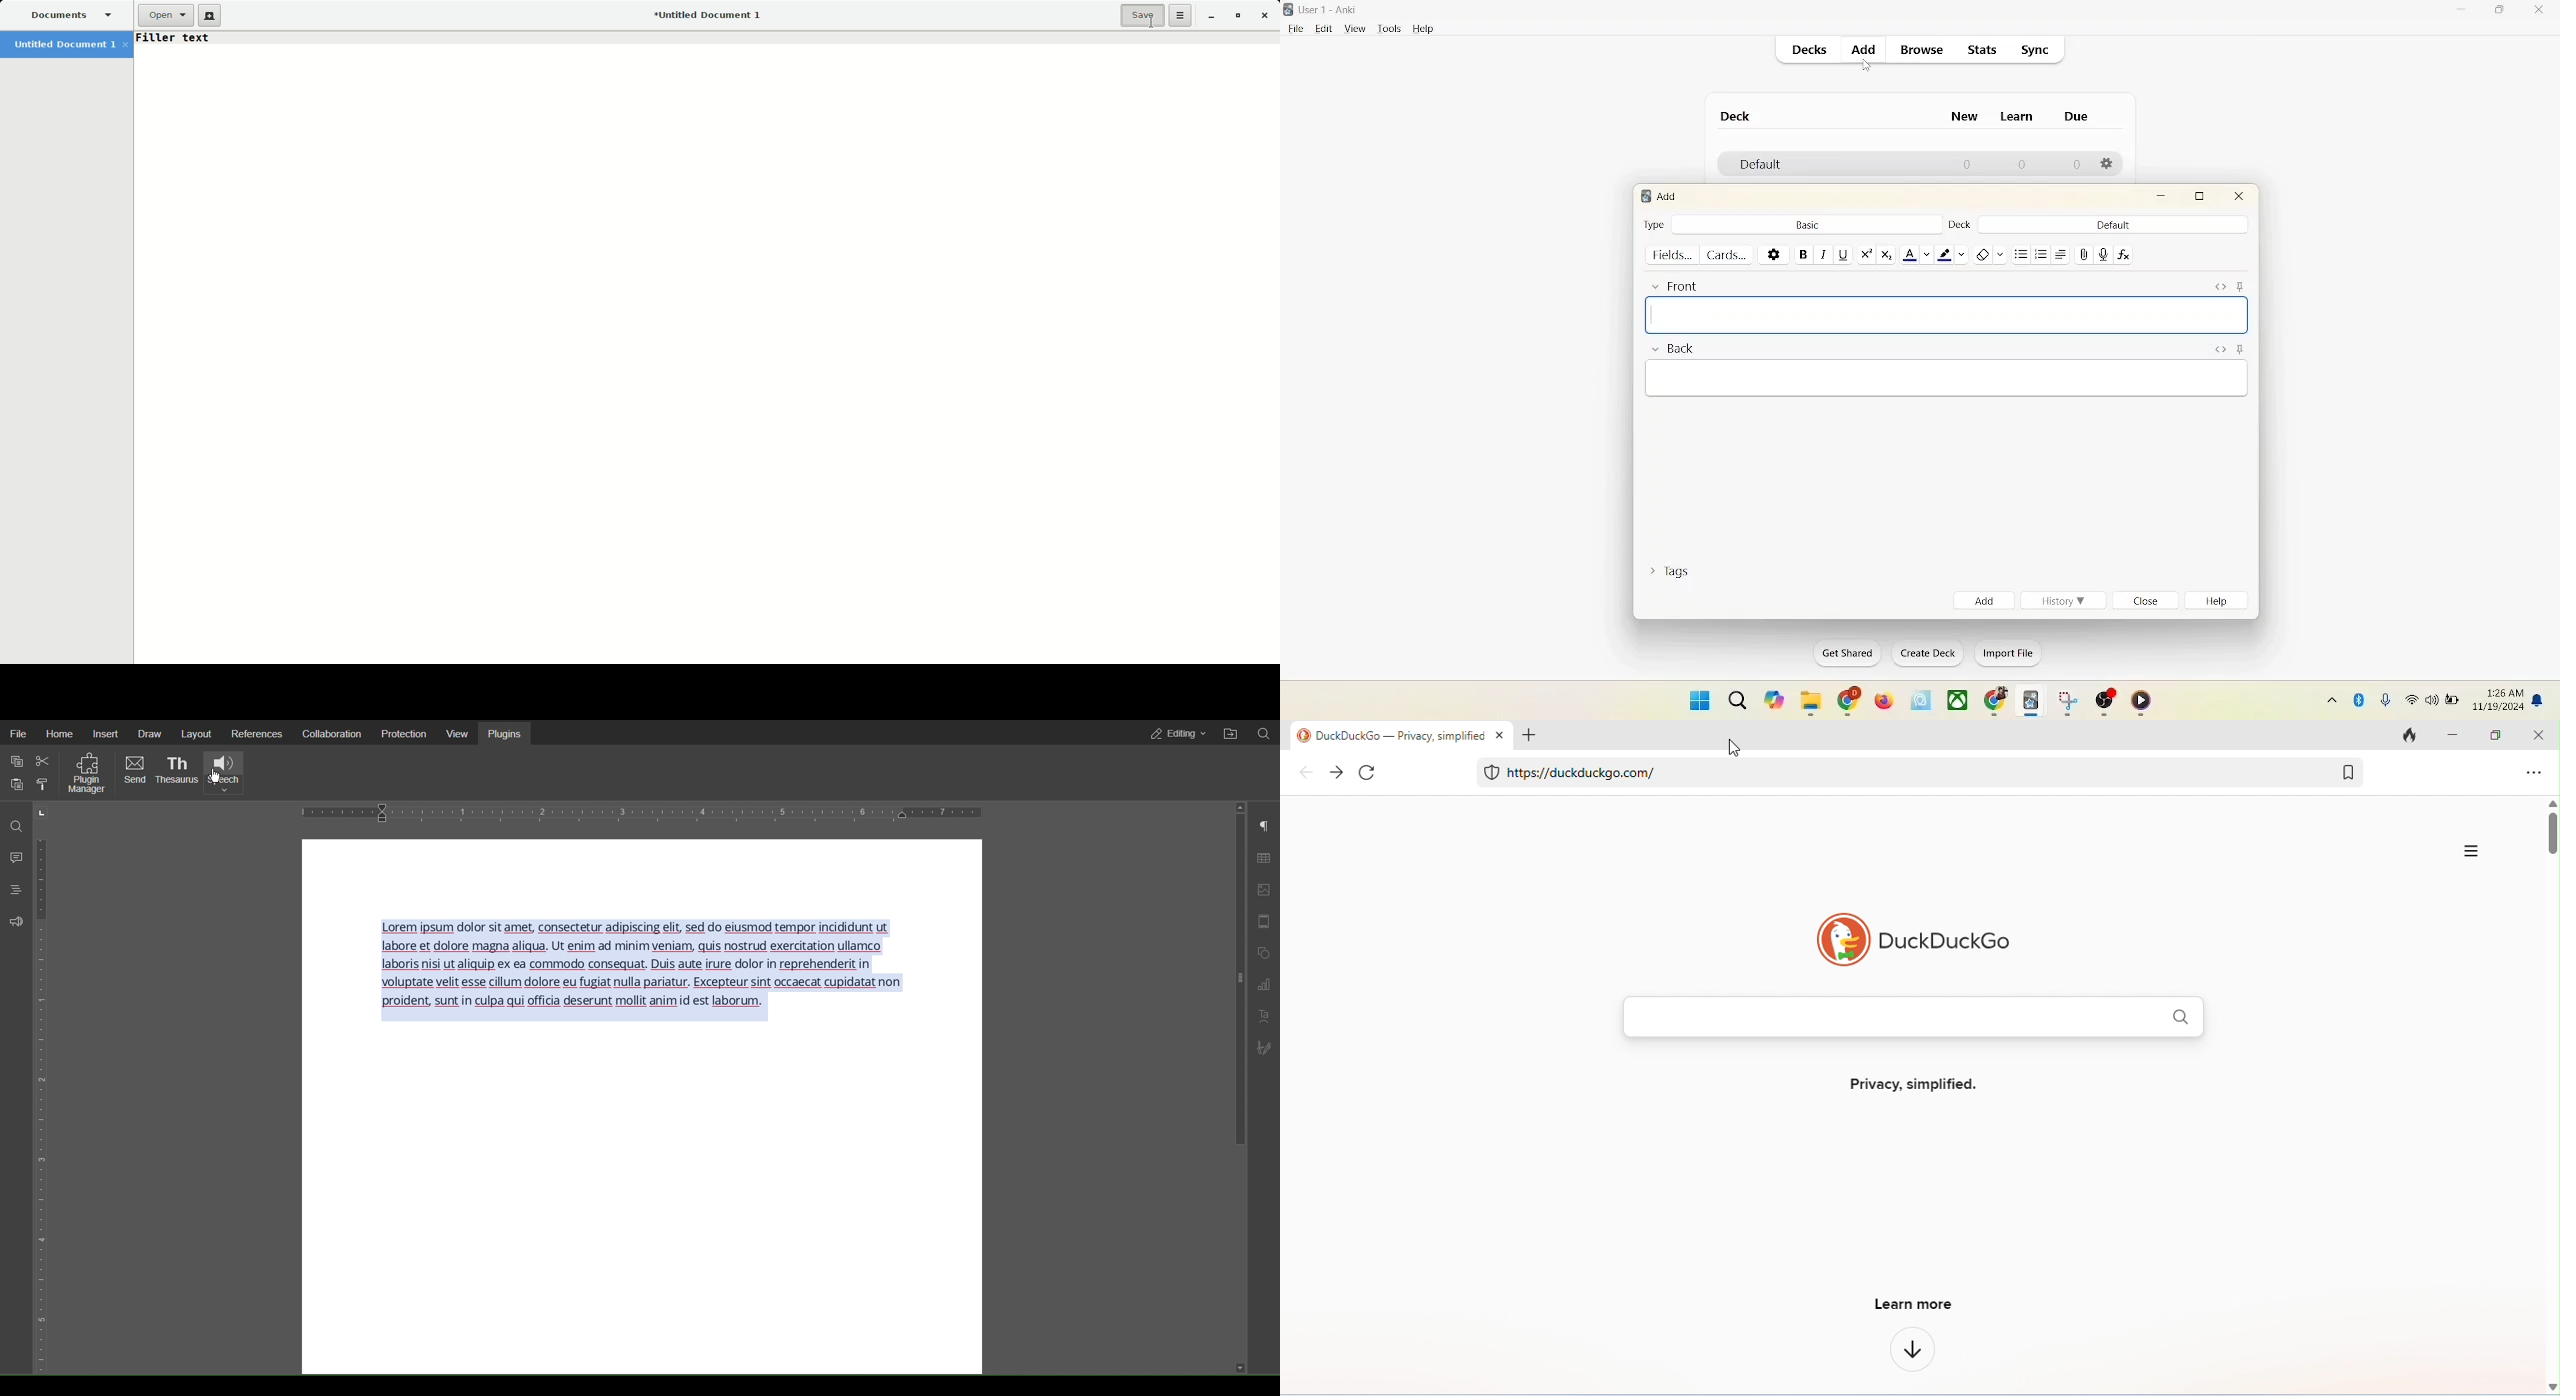 The height and width of the screenshot is (1400, 2576). Describe the element at coordinates (1389, 29) in the screenshot. I see `tools` at that location.